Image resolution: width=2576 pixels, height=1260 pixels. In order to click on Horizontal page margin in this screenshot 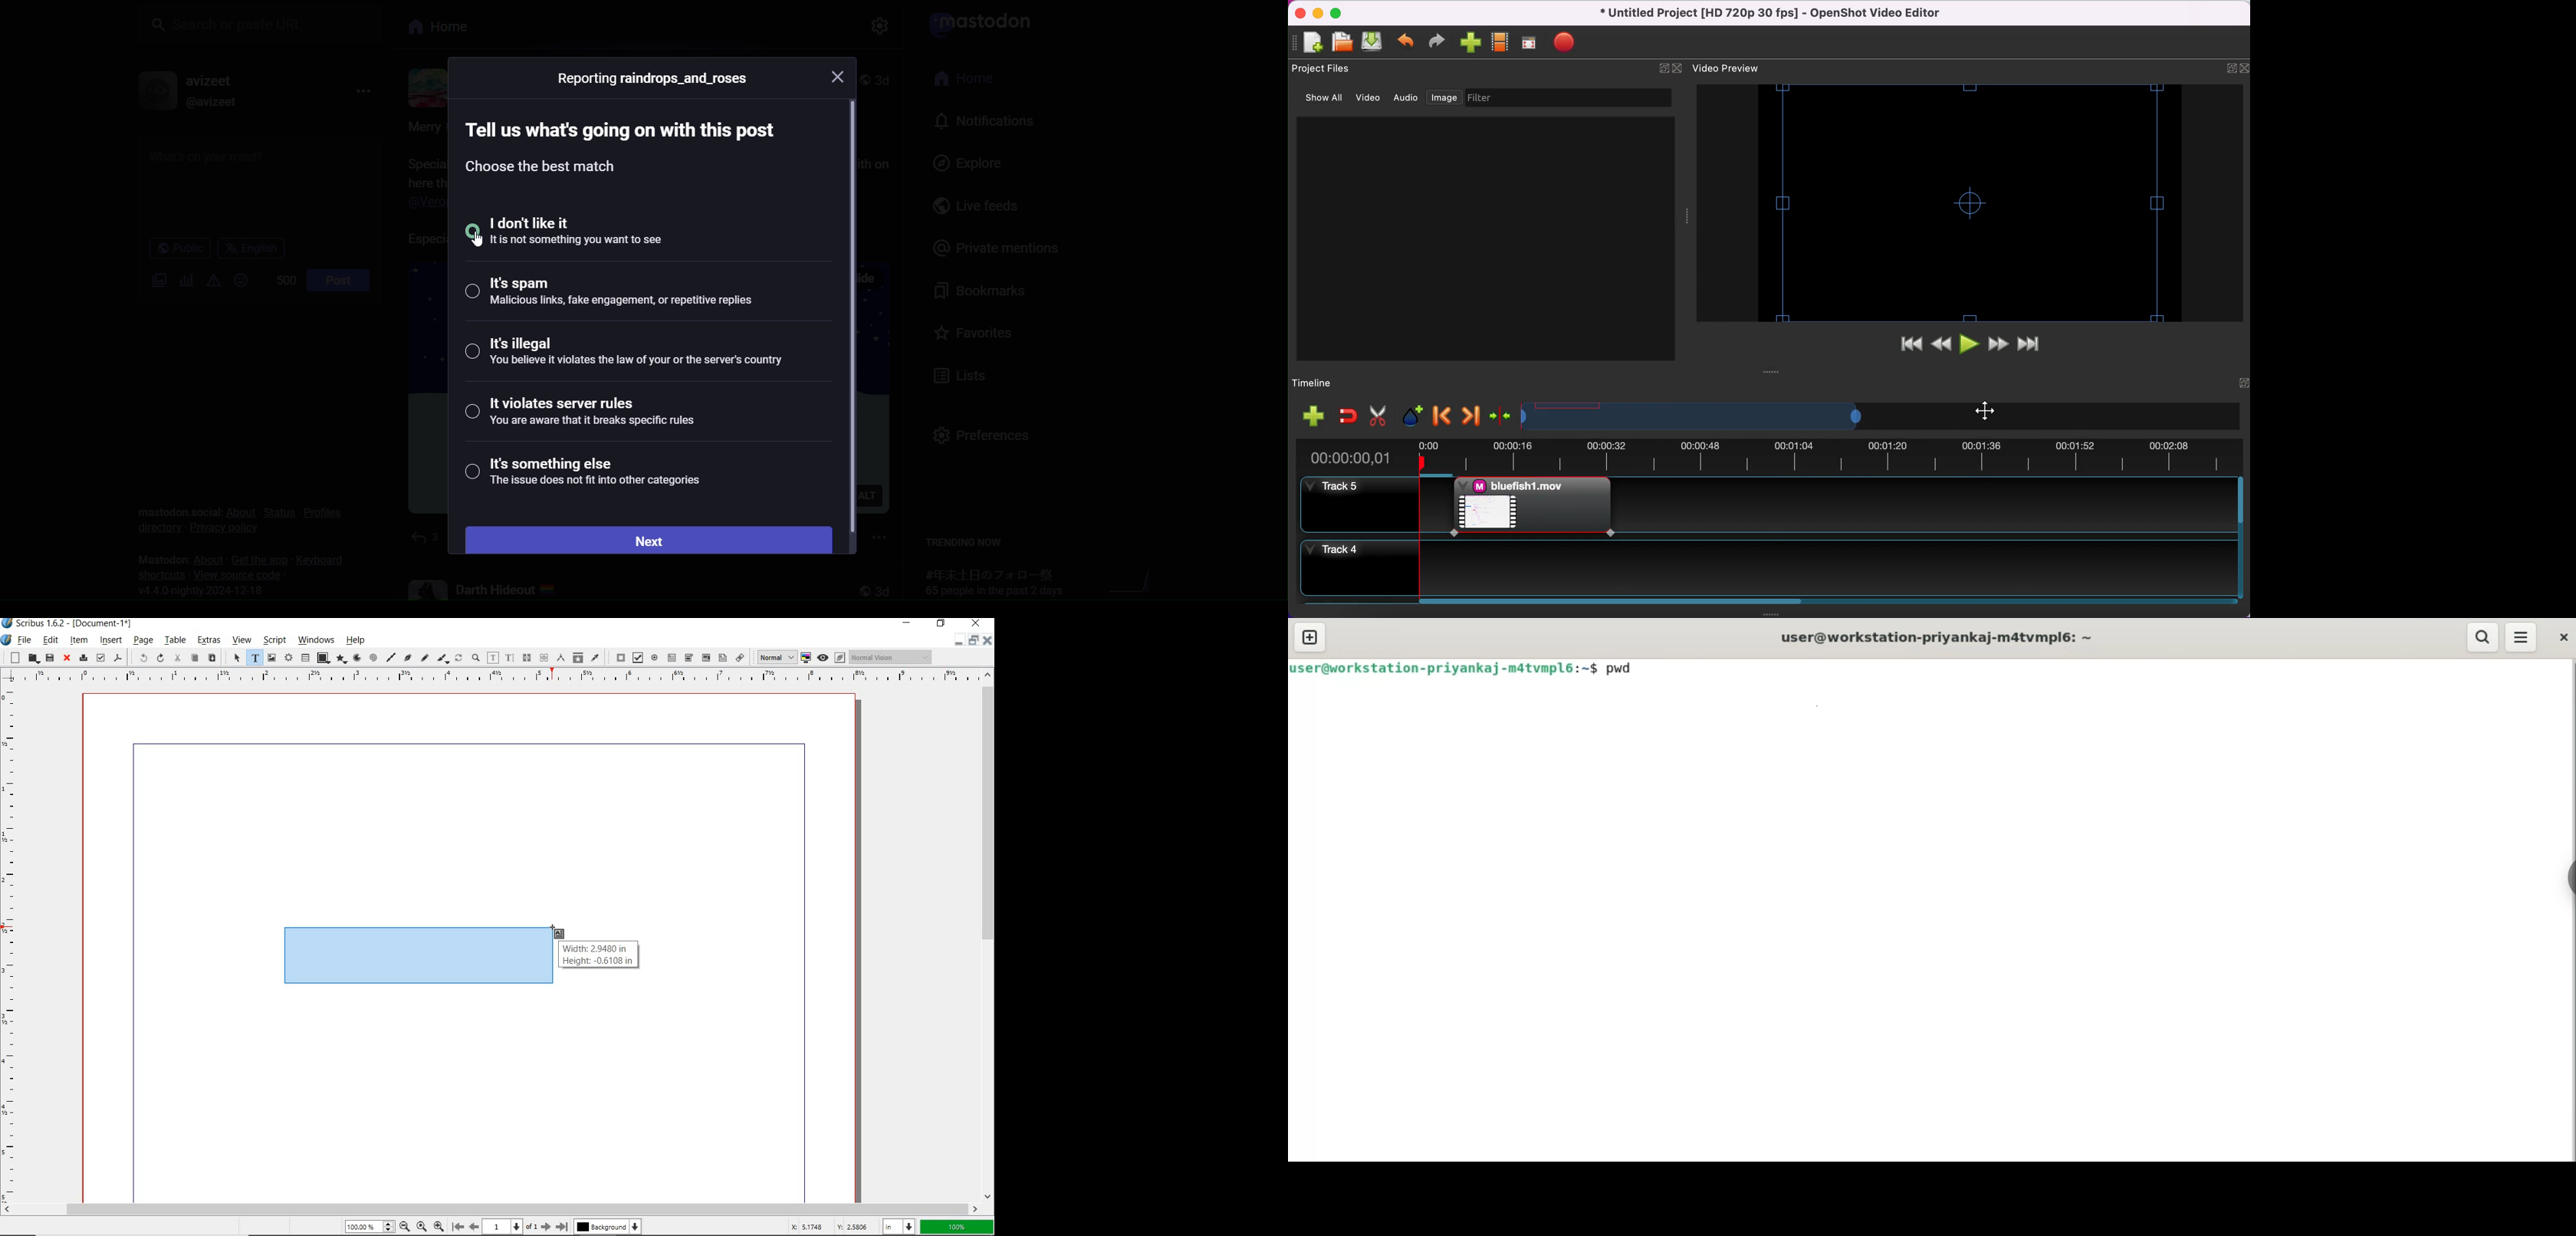, I will do `click(17, 944)`.